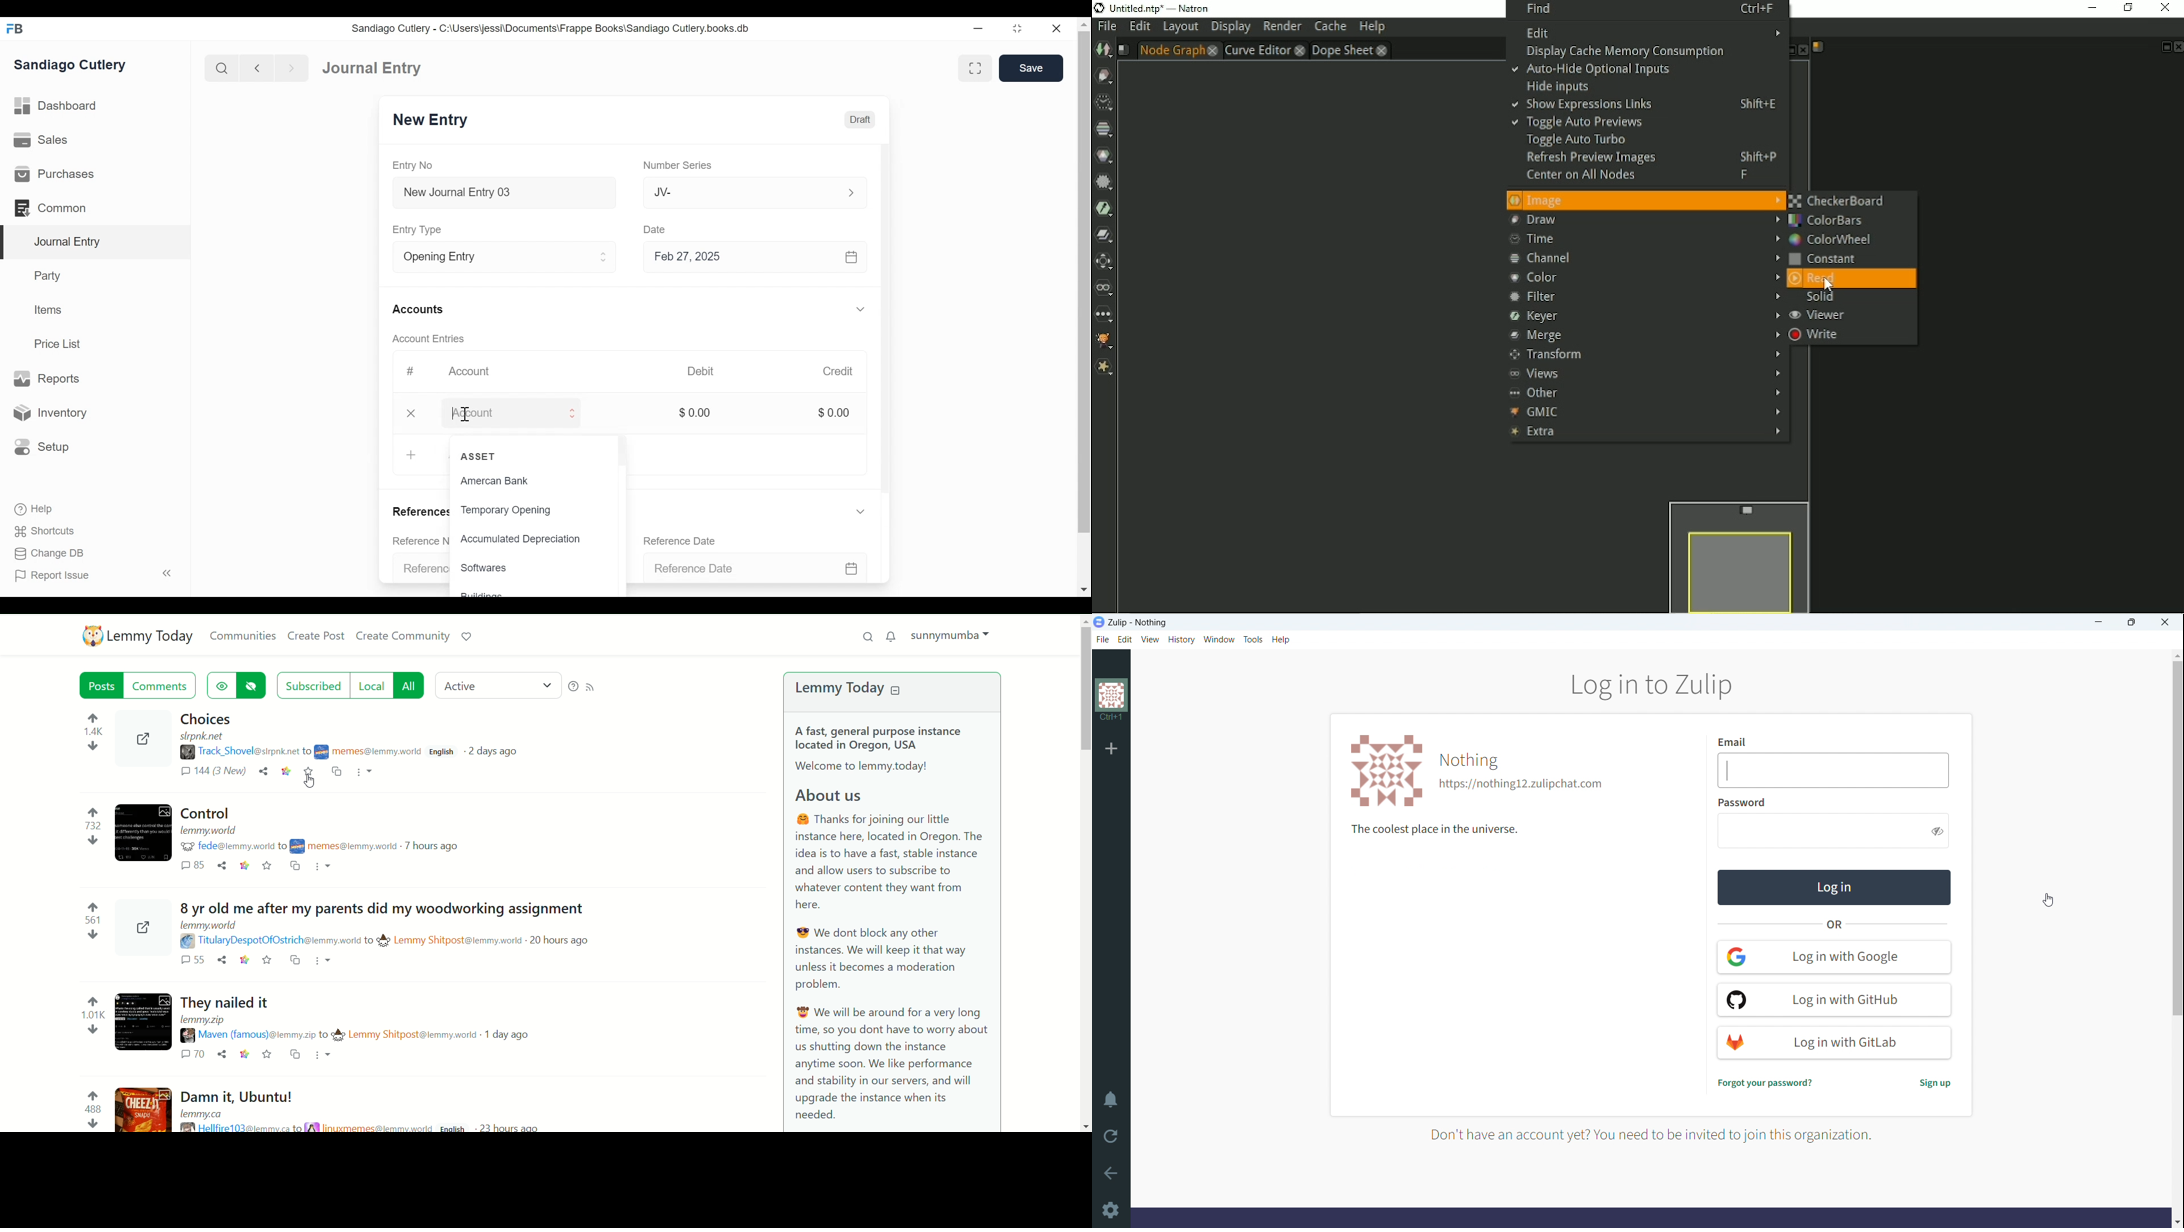  What do you see at coordinates (1834, 1000) in the screenshot?
I see `login with githab` at bounding box center [1834, 1000].